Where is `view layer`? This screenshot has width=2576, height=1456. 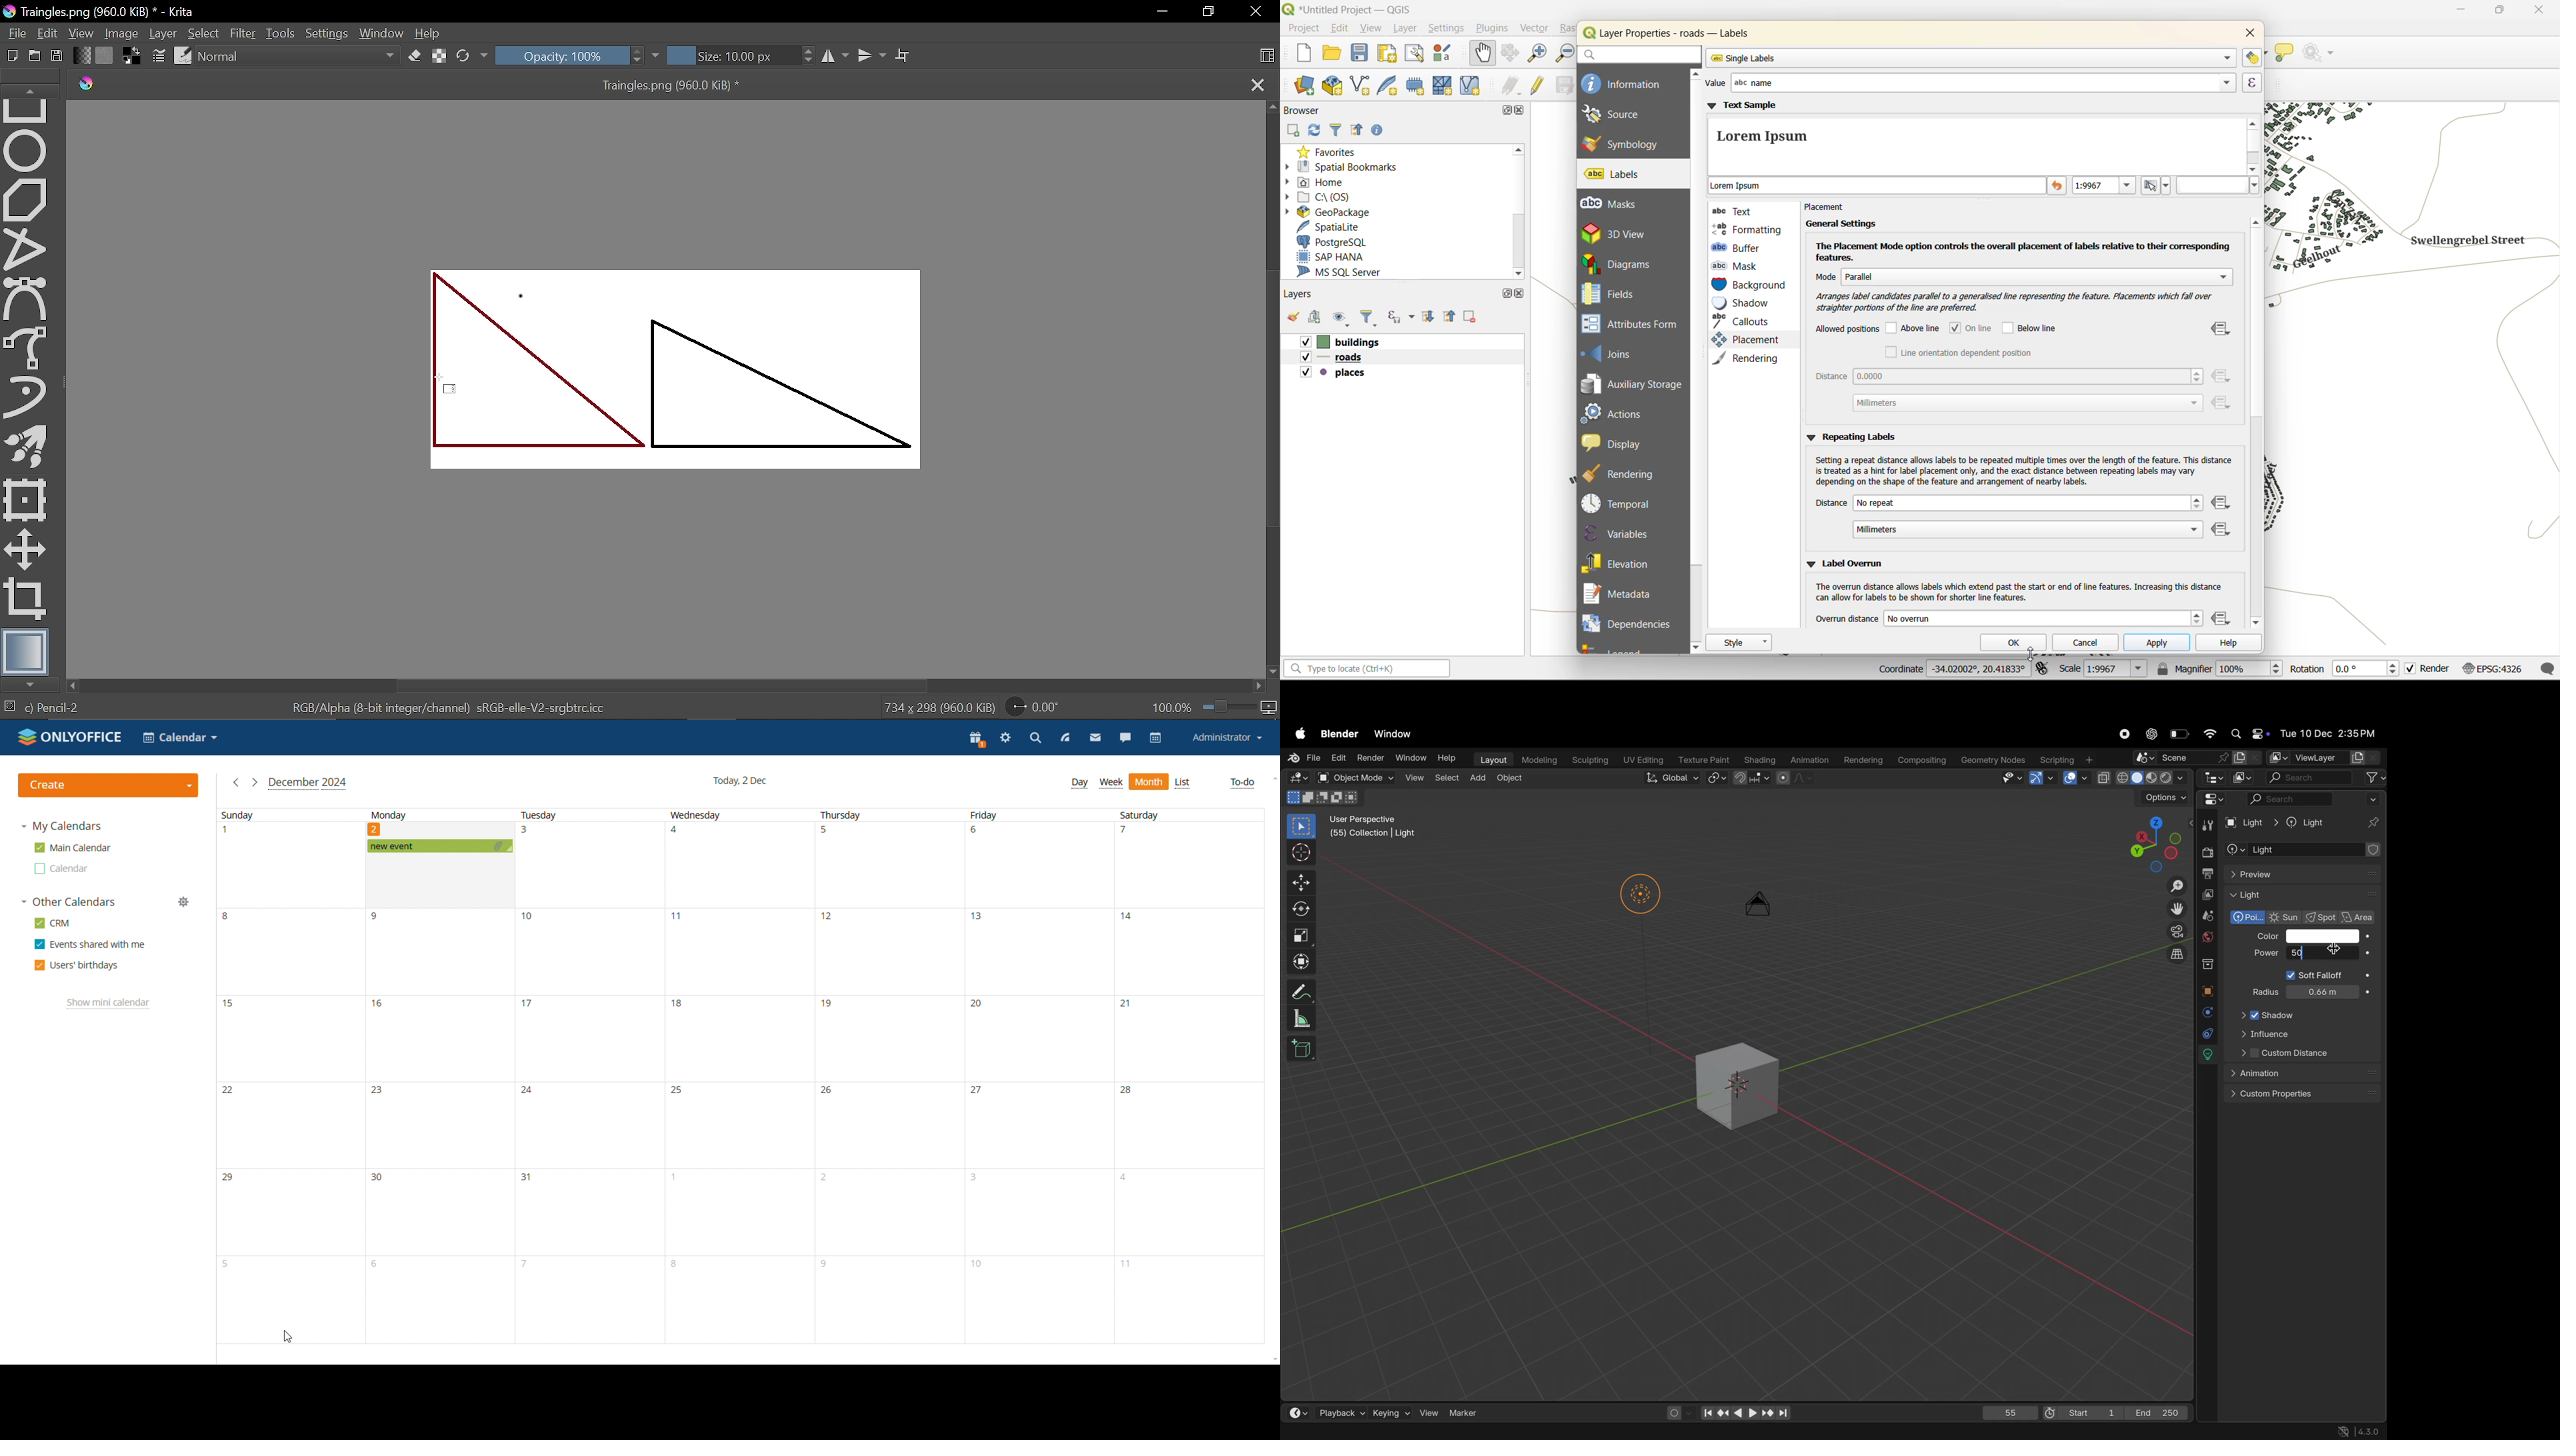 view layer is located at coordinates (2206, 895).